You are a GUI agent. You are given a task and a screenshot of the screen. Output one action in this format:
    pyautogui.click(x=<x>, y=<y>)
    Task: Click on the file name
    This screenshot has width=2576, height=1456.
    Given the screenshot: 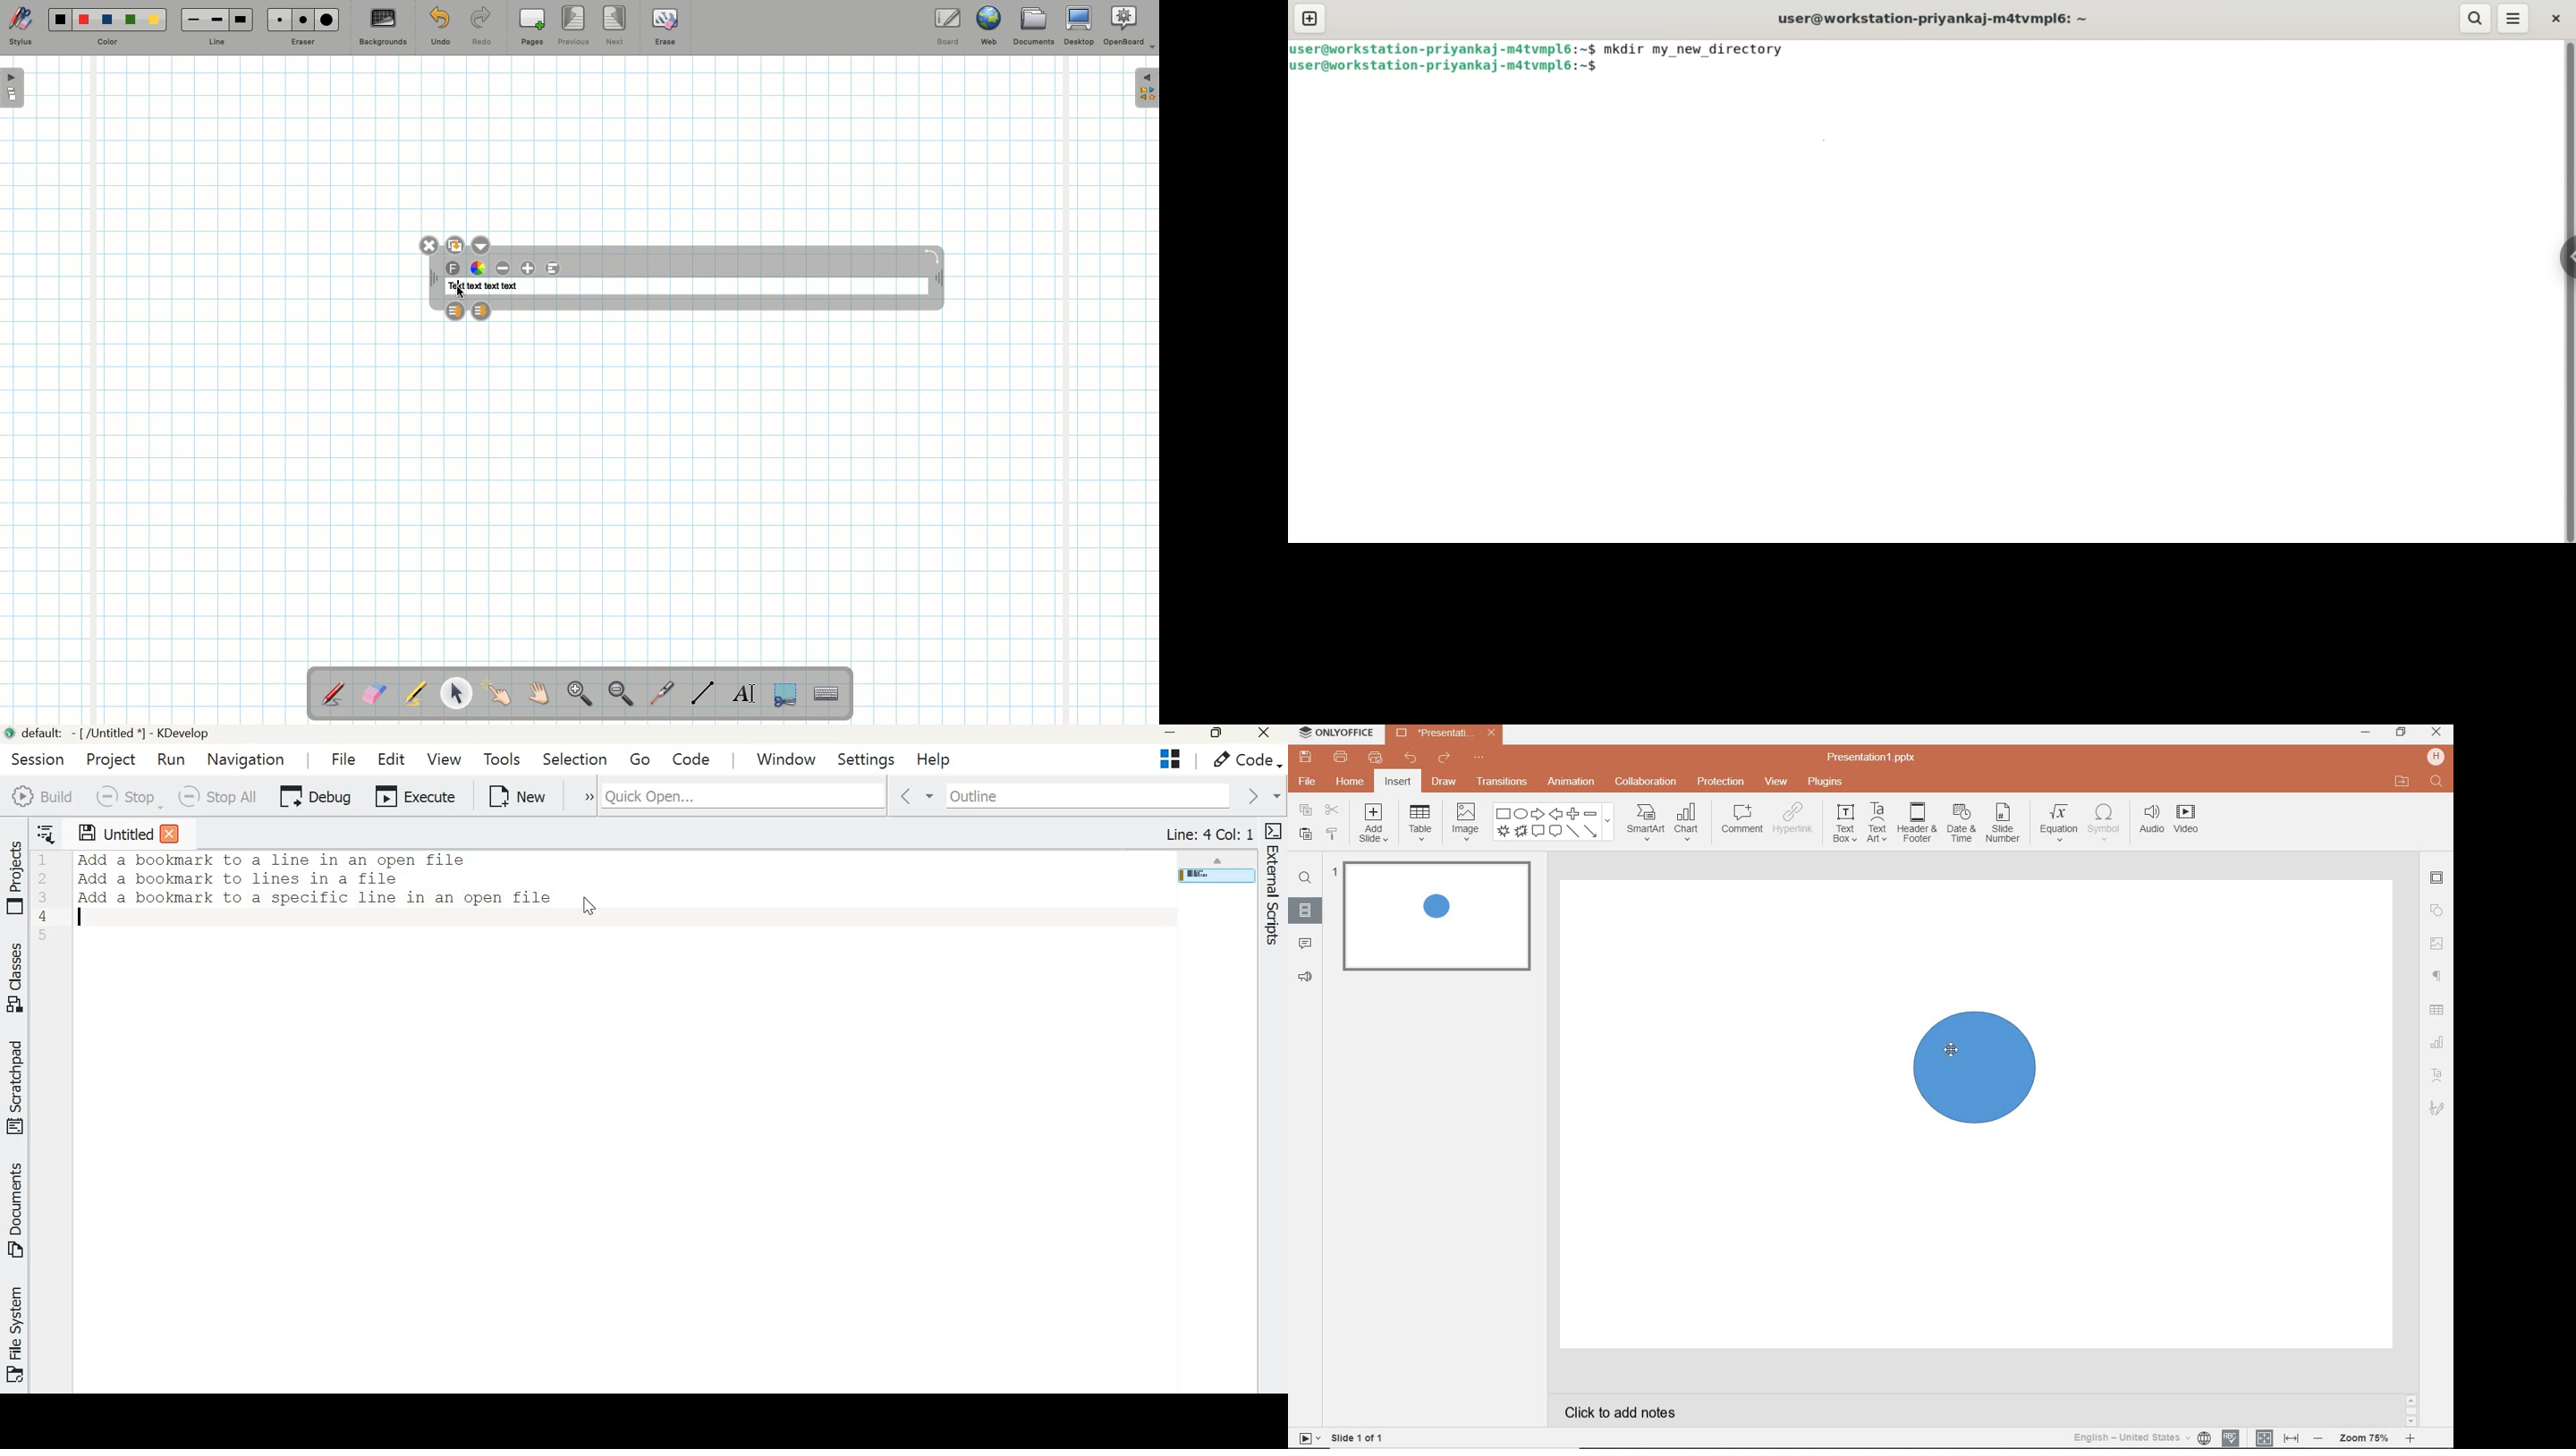 What is the action you would take?
    pyautogui.click(x=1872, y=759)
    